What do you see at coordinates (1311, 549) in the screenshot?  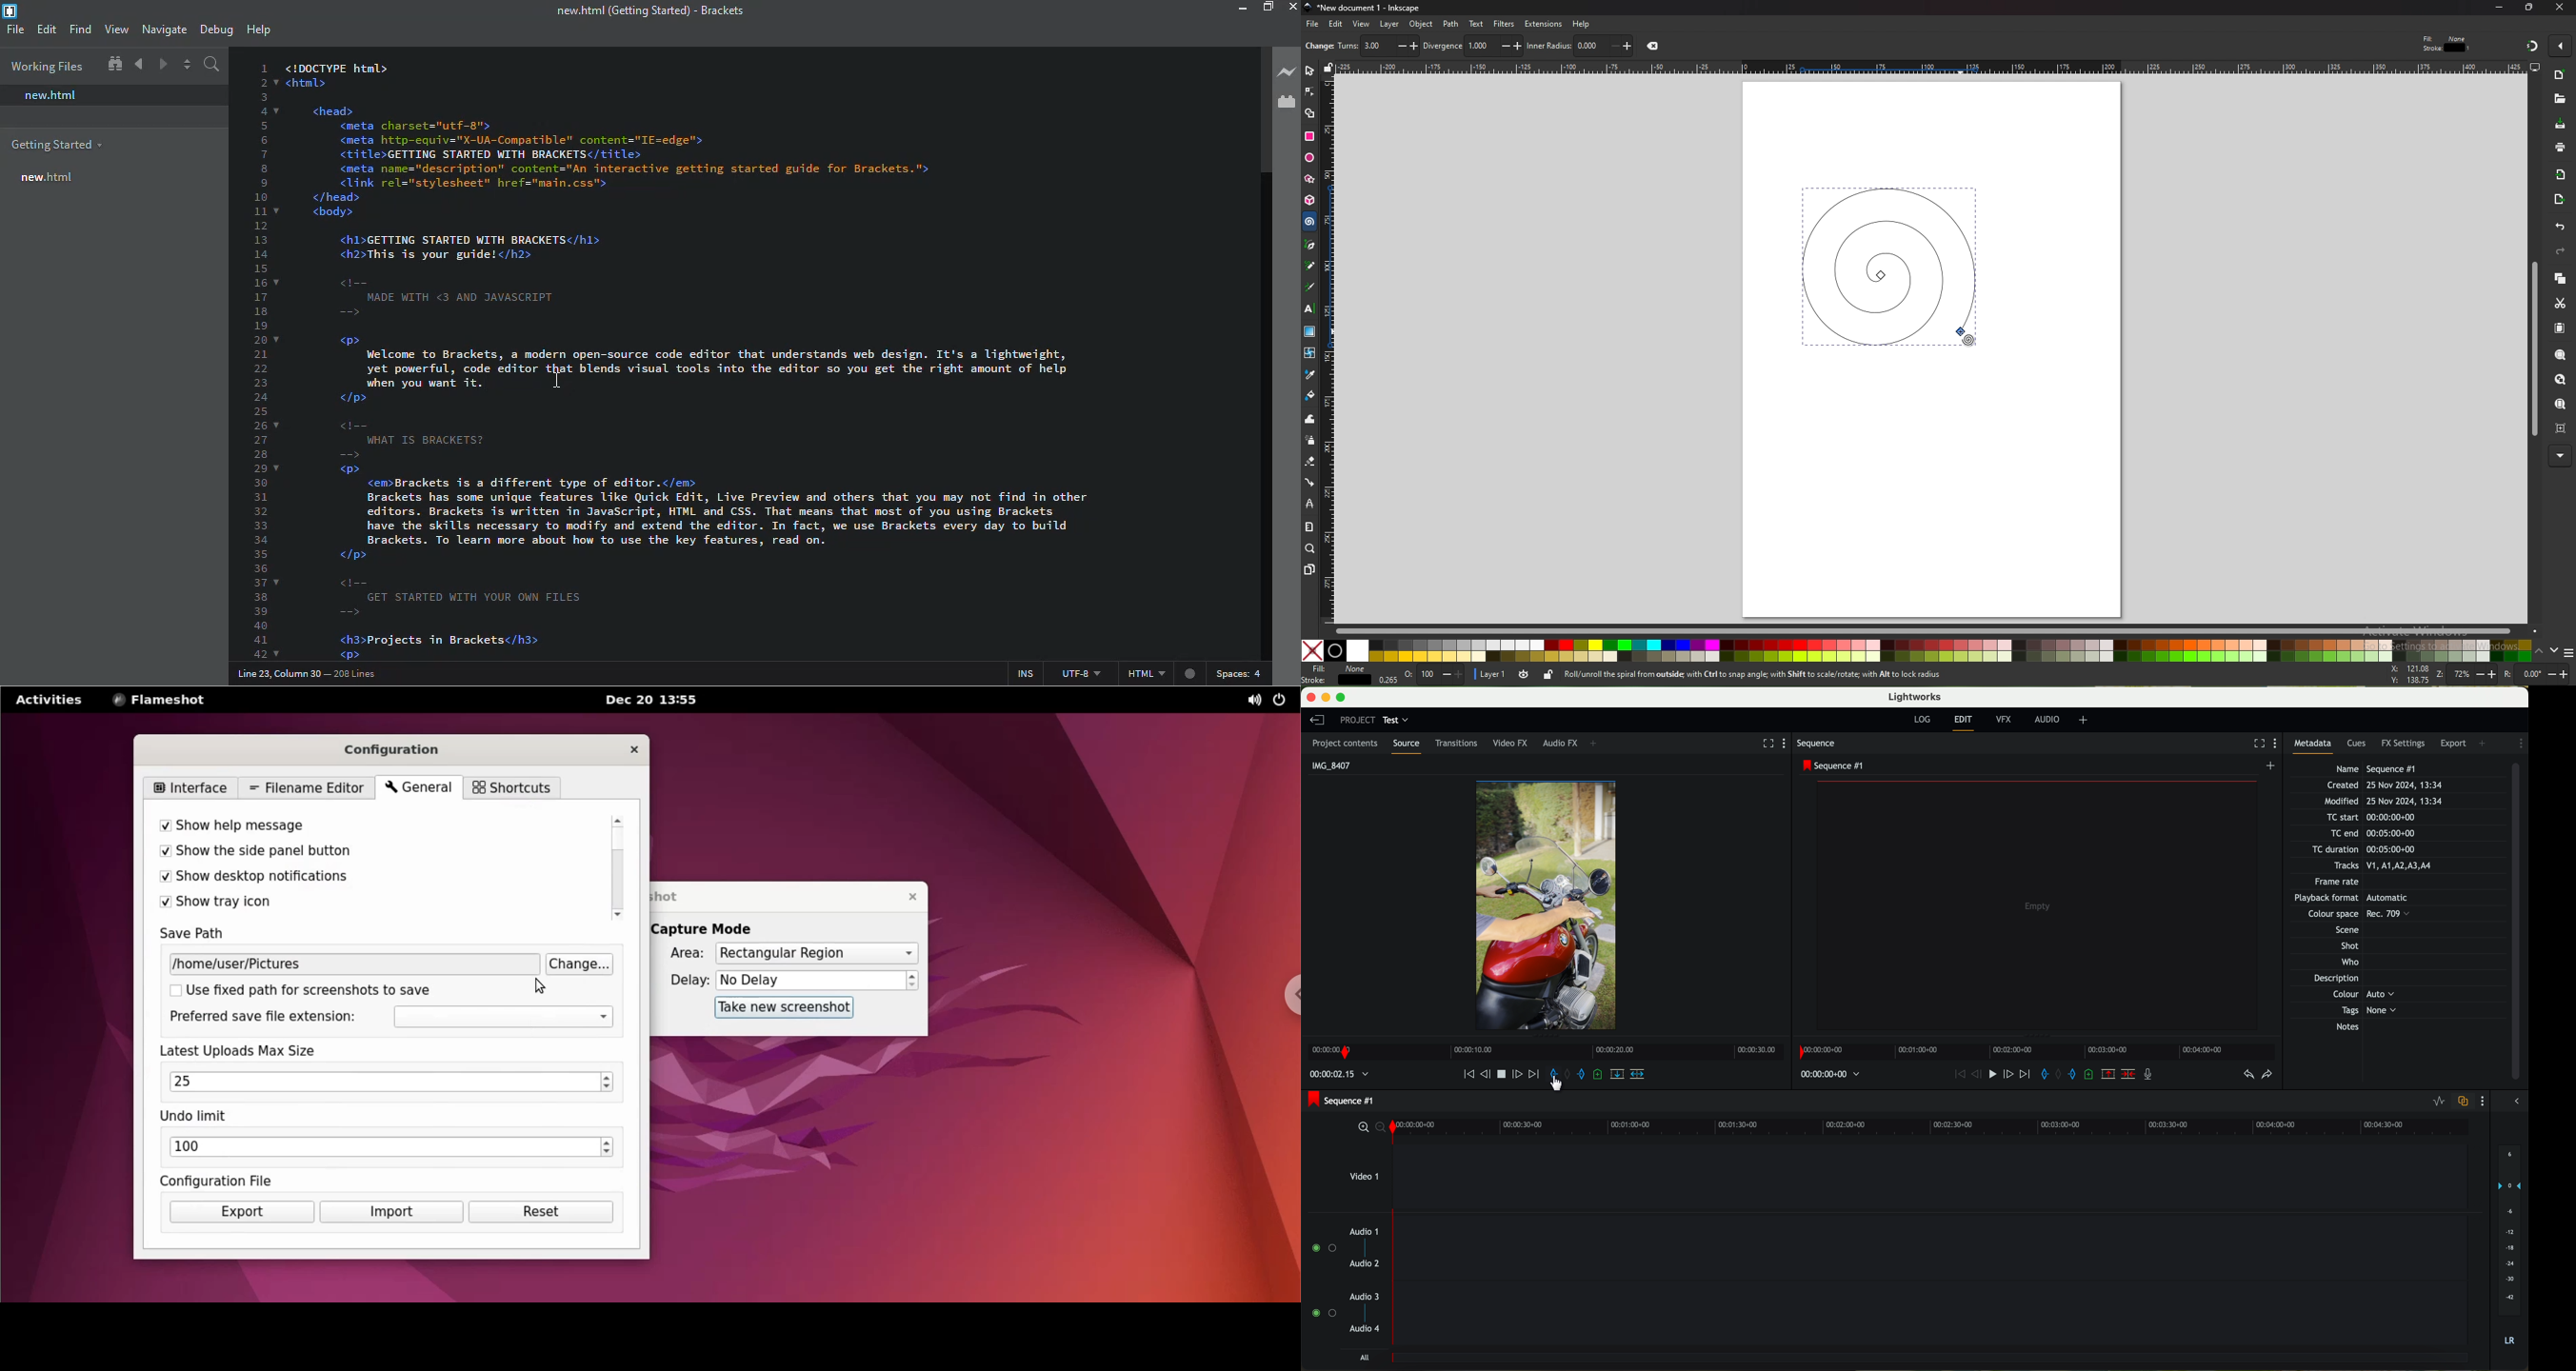 I see `zoom` at bounding box center [1311, 549].